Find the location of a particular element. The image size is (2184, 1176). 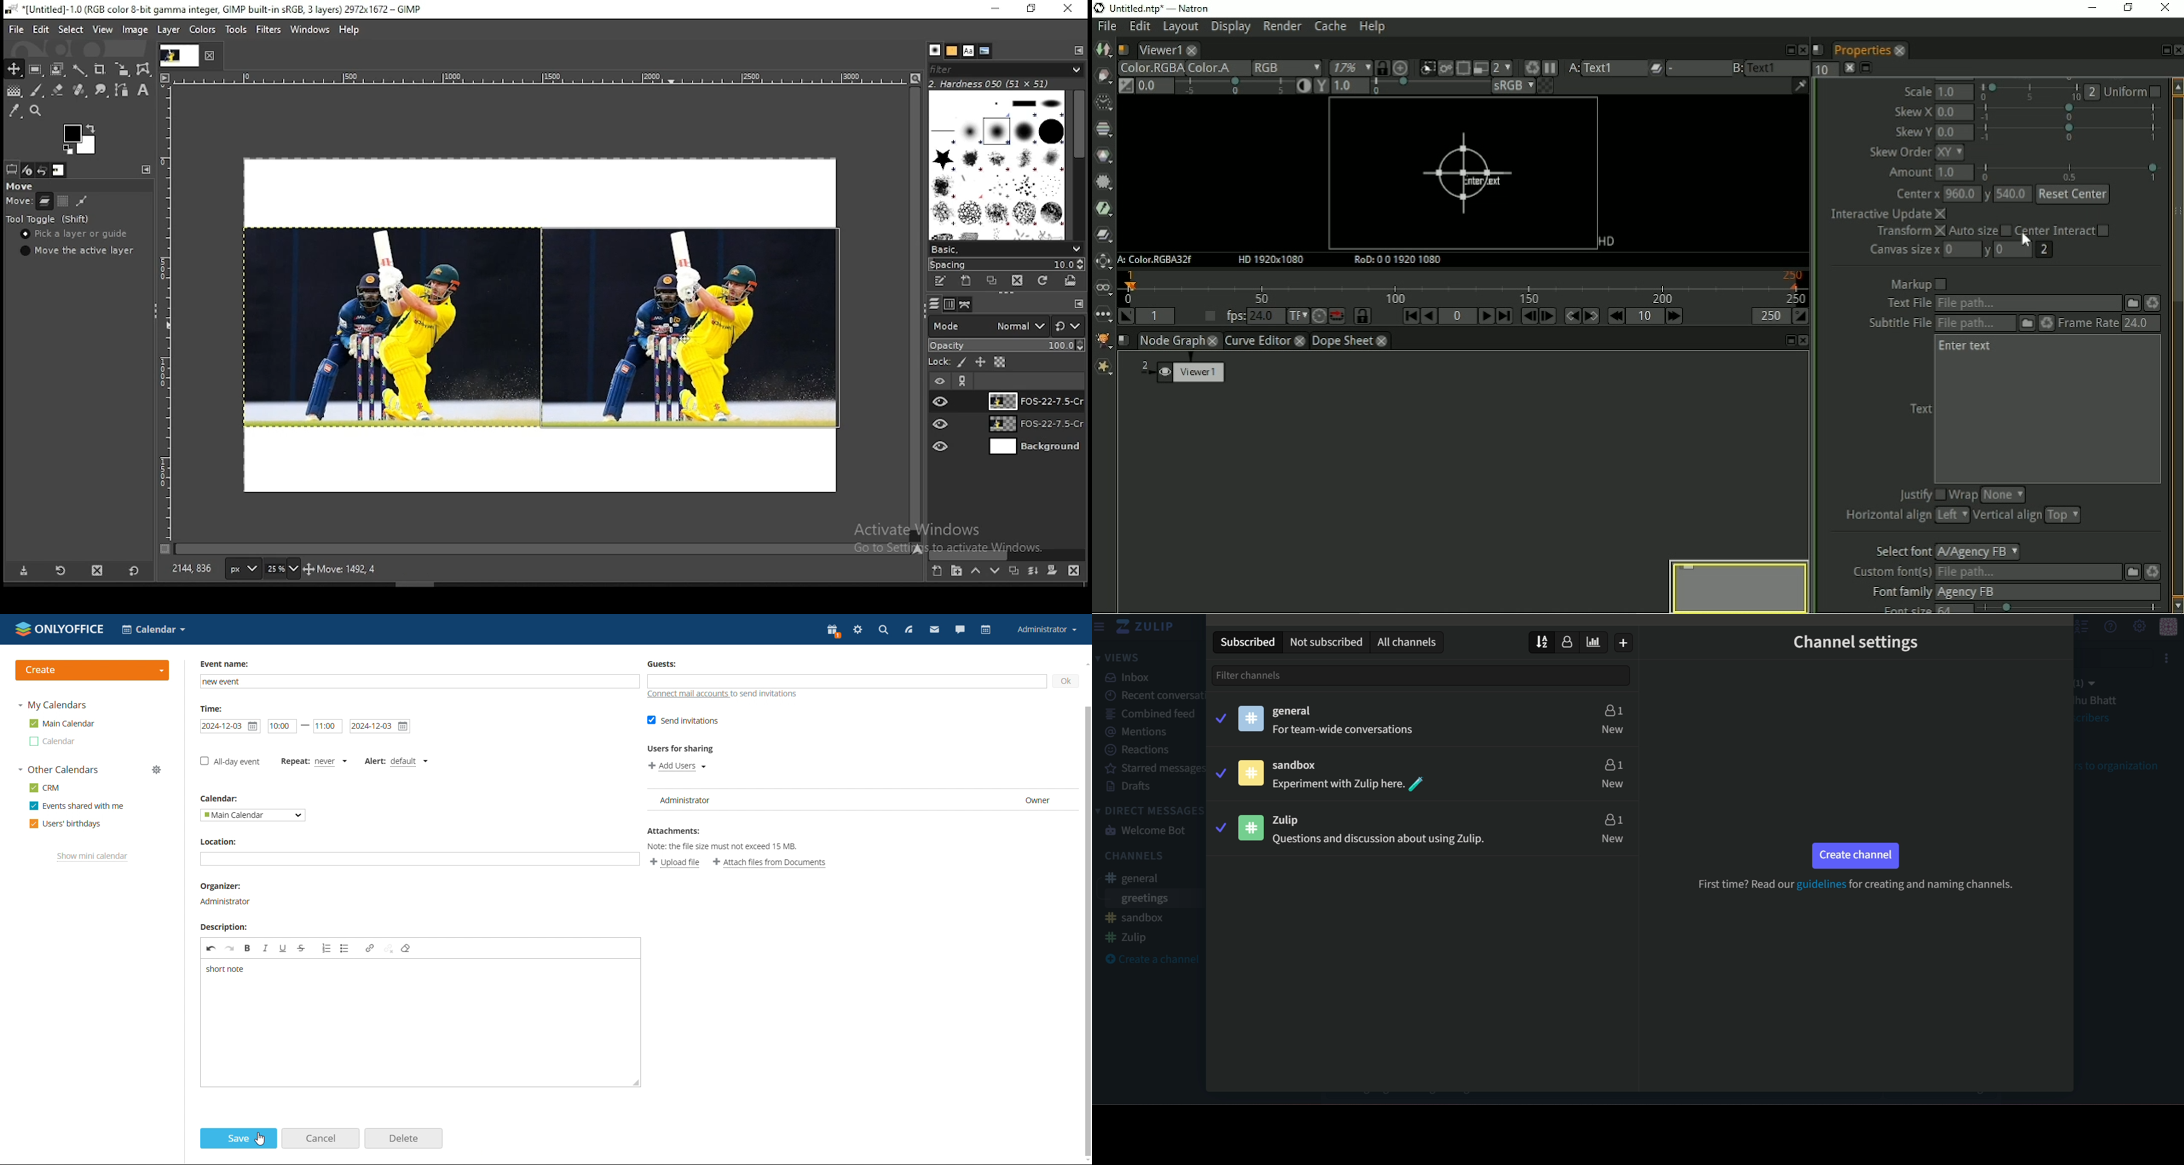

crop tool is located at coordinates (99, 68).